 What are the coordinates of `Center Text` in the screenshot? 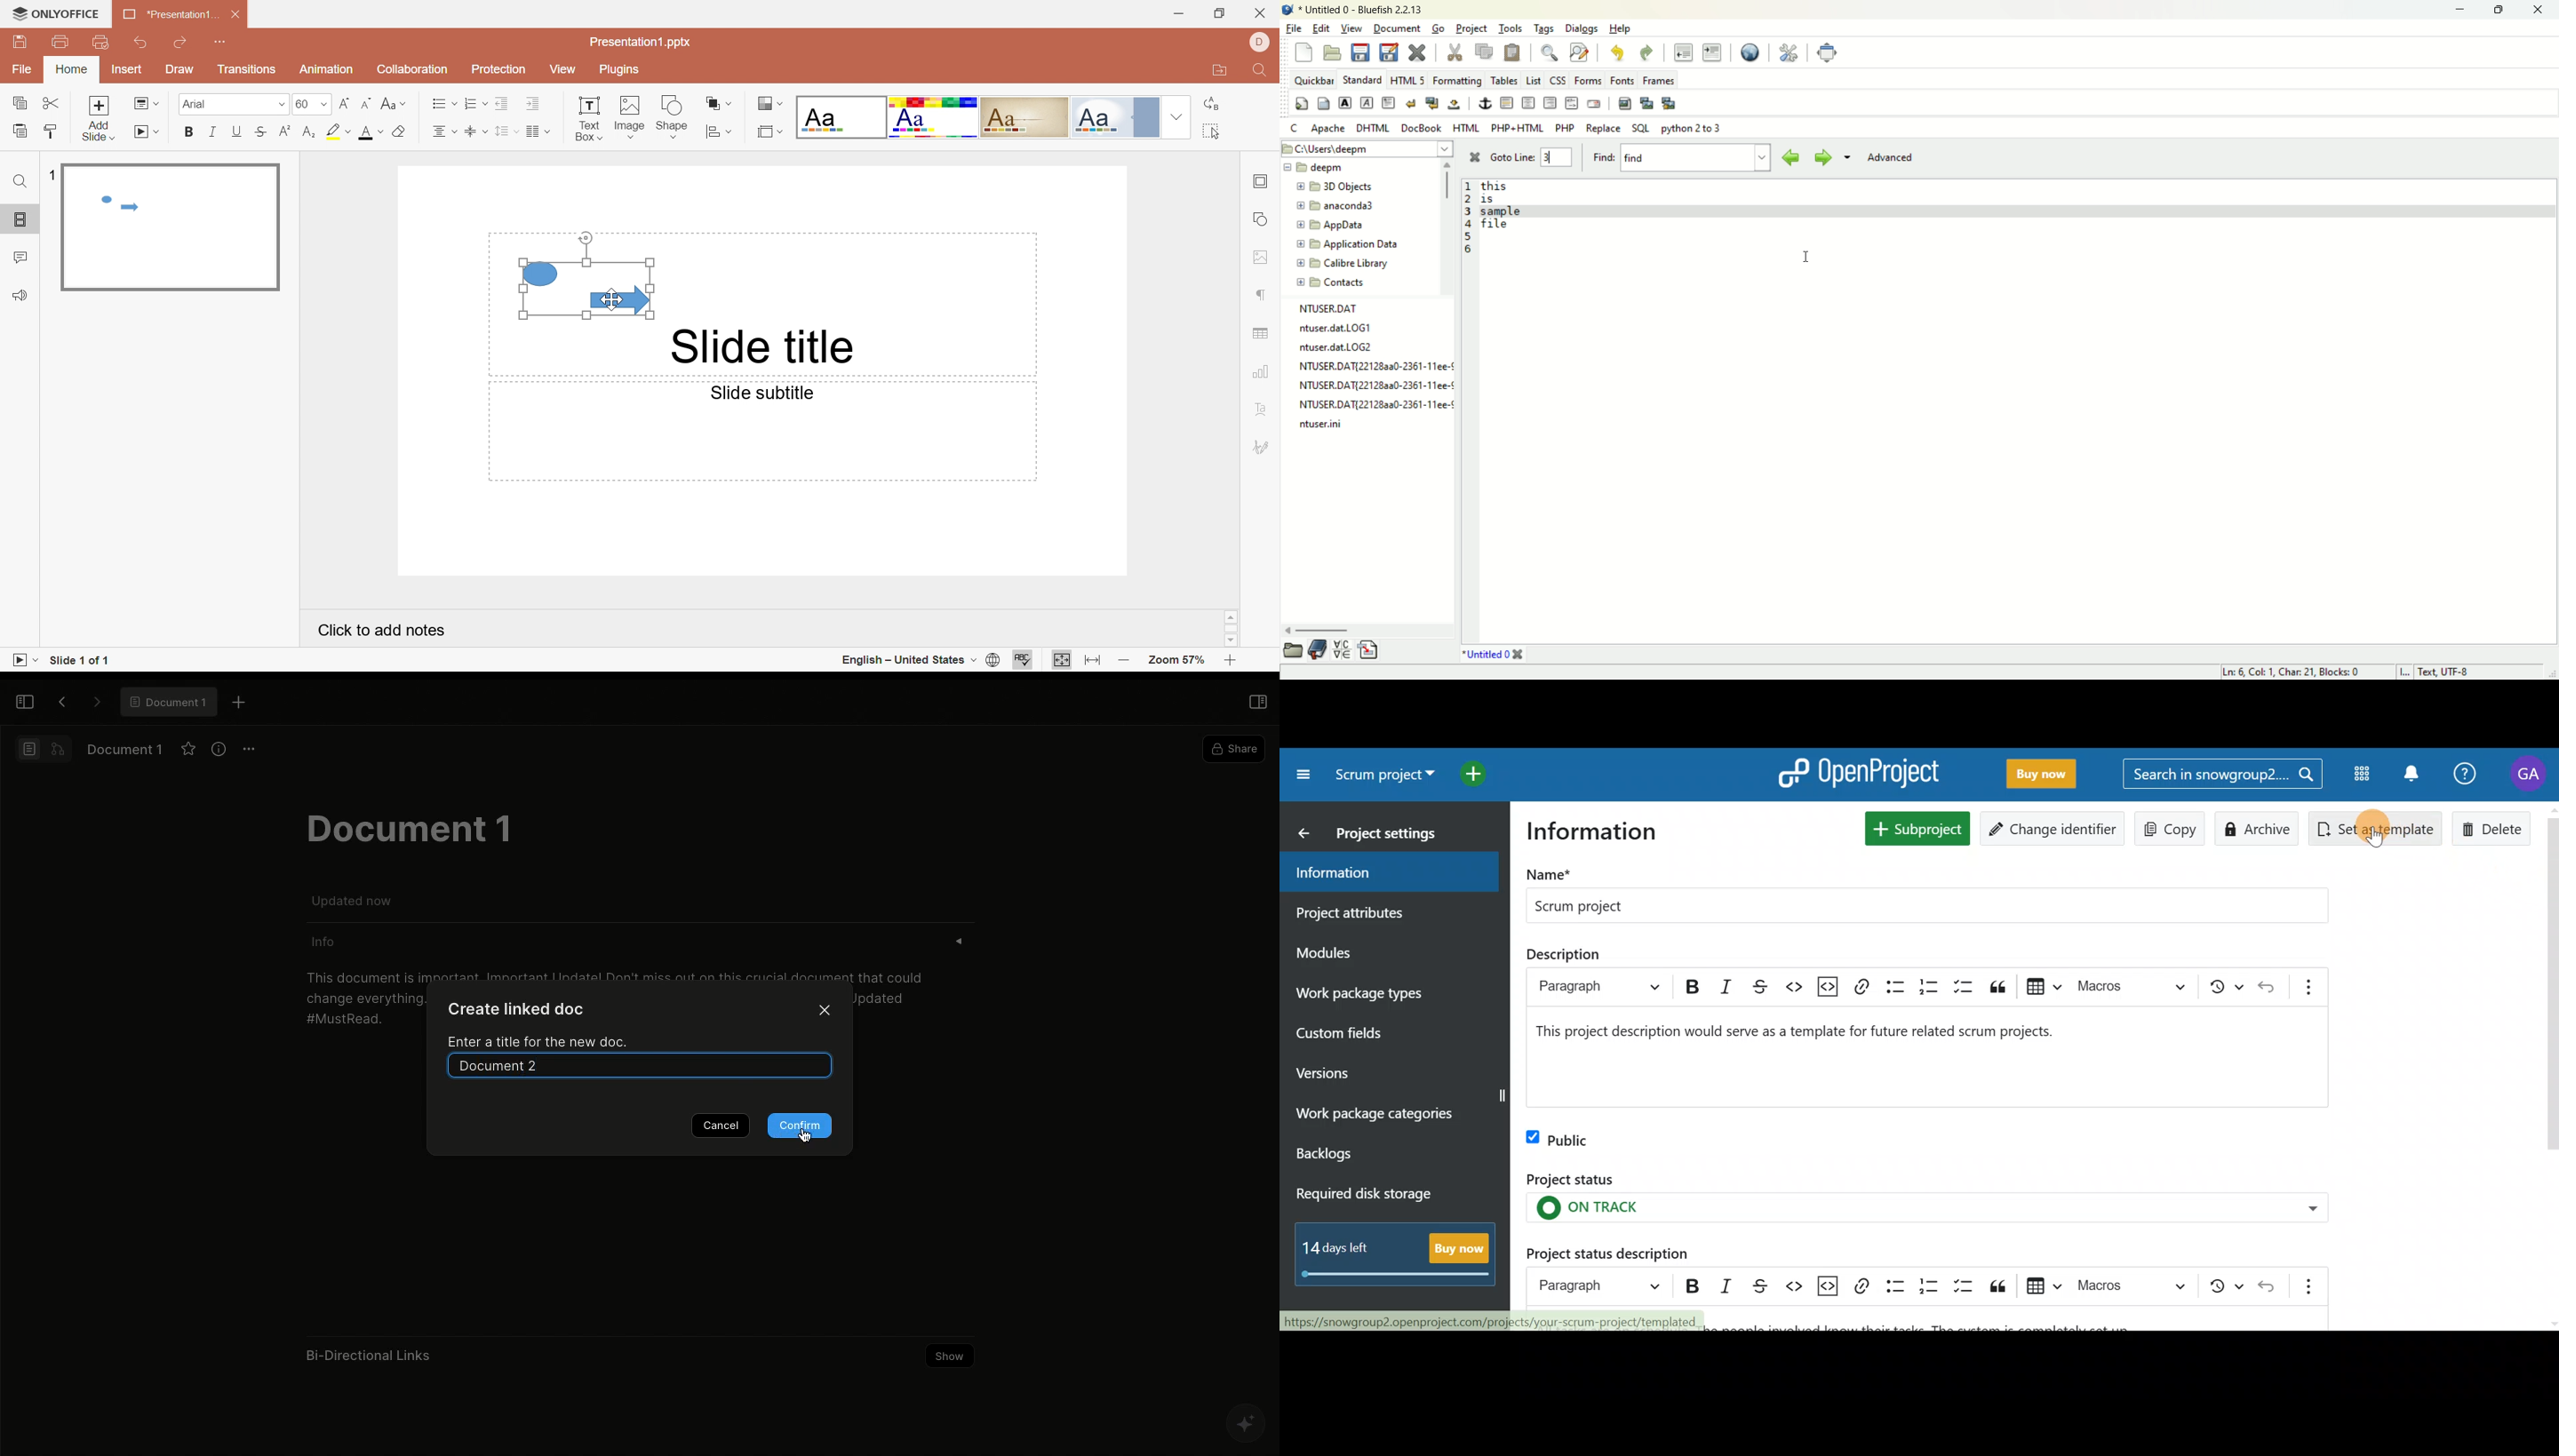 It's located at (444, 133).